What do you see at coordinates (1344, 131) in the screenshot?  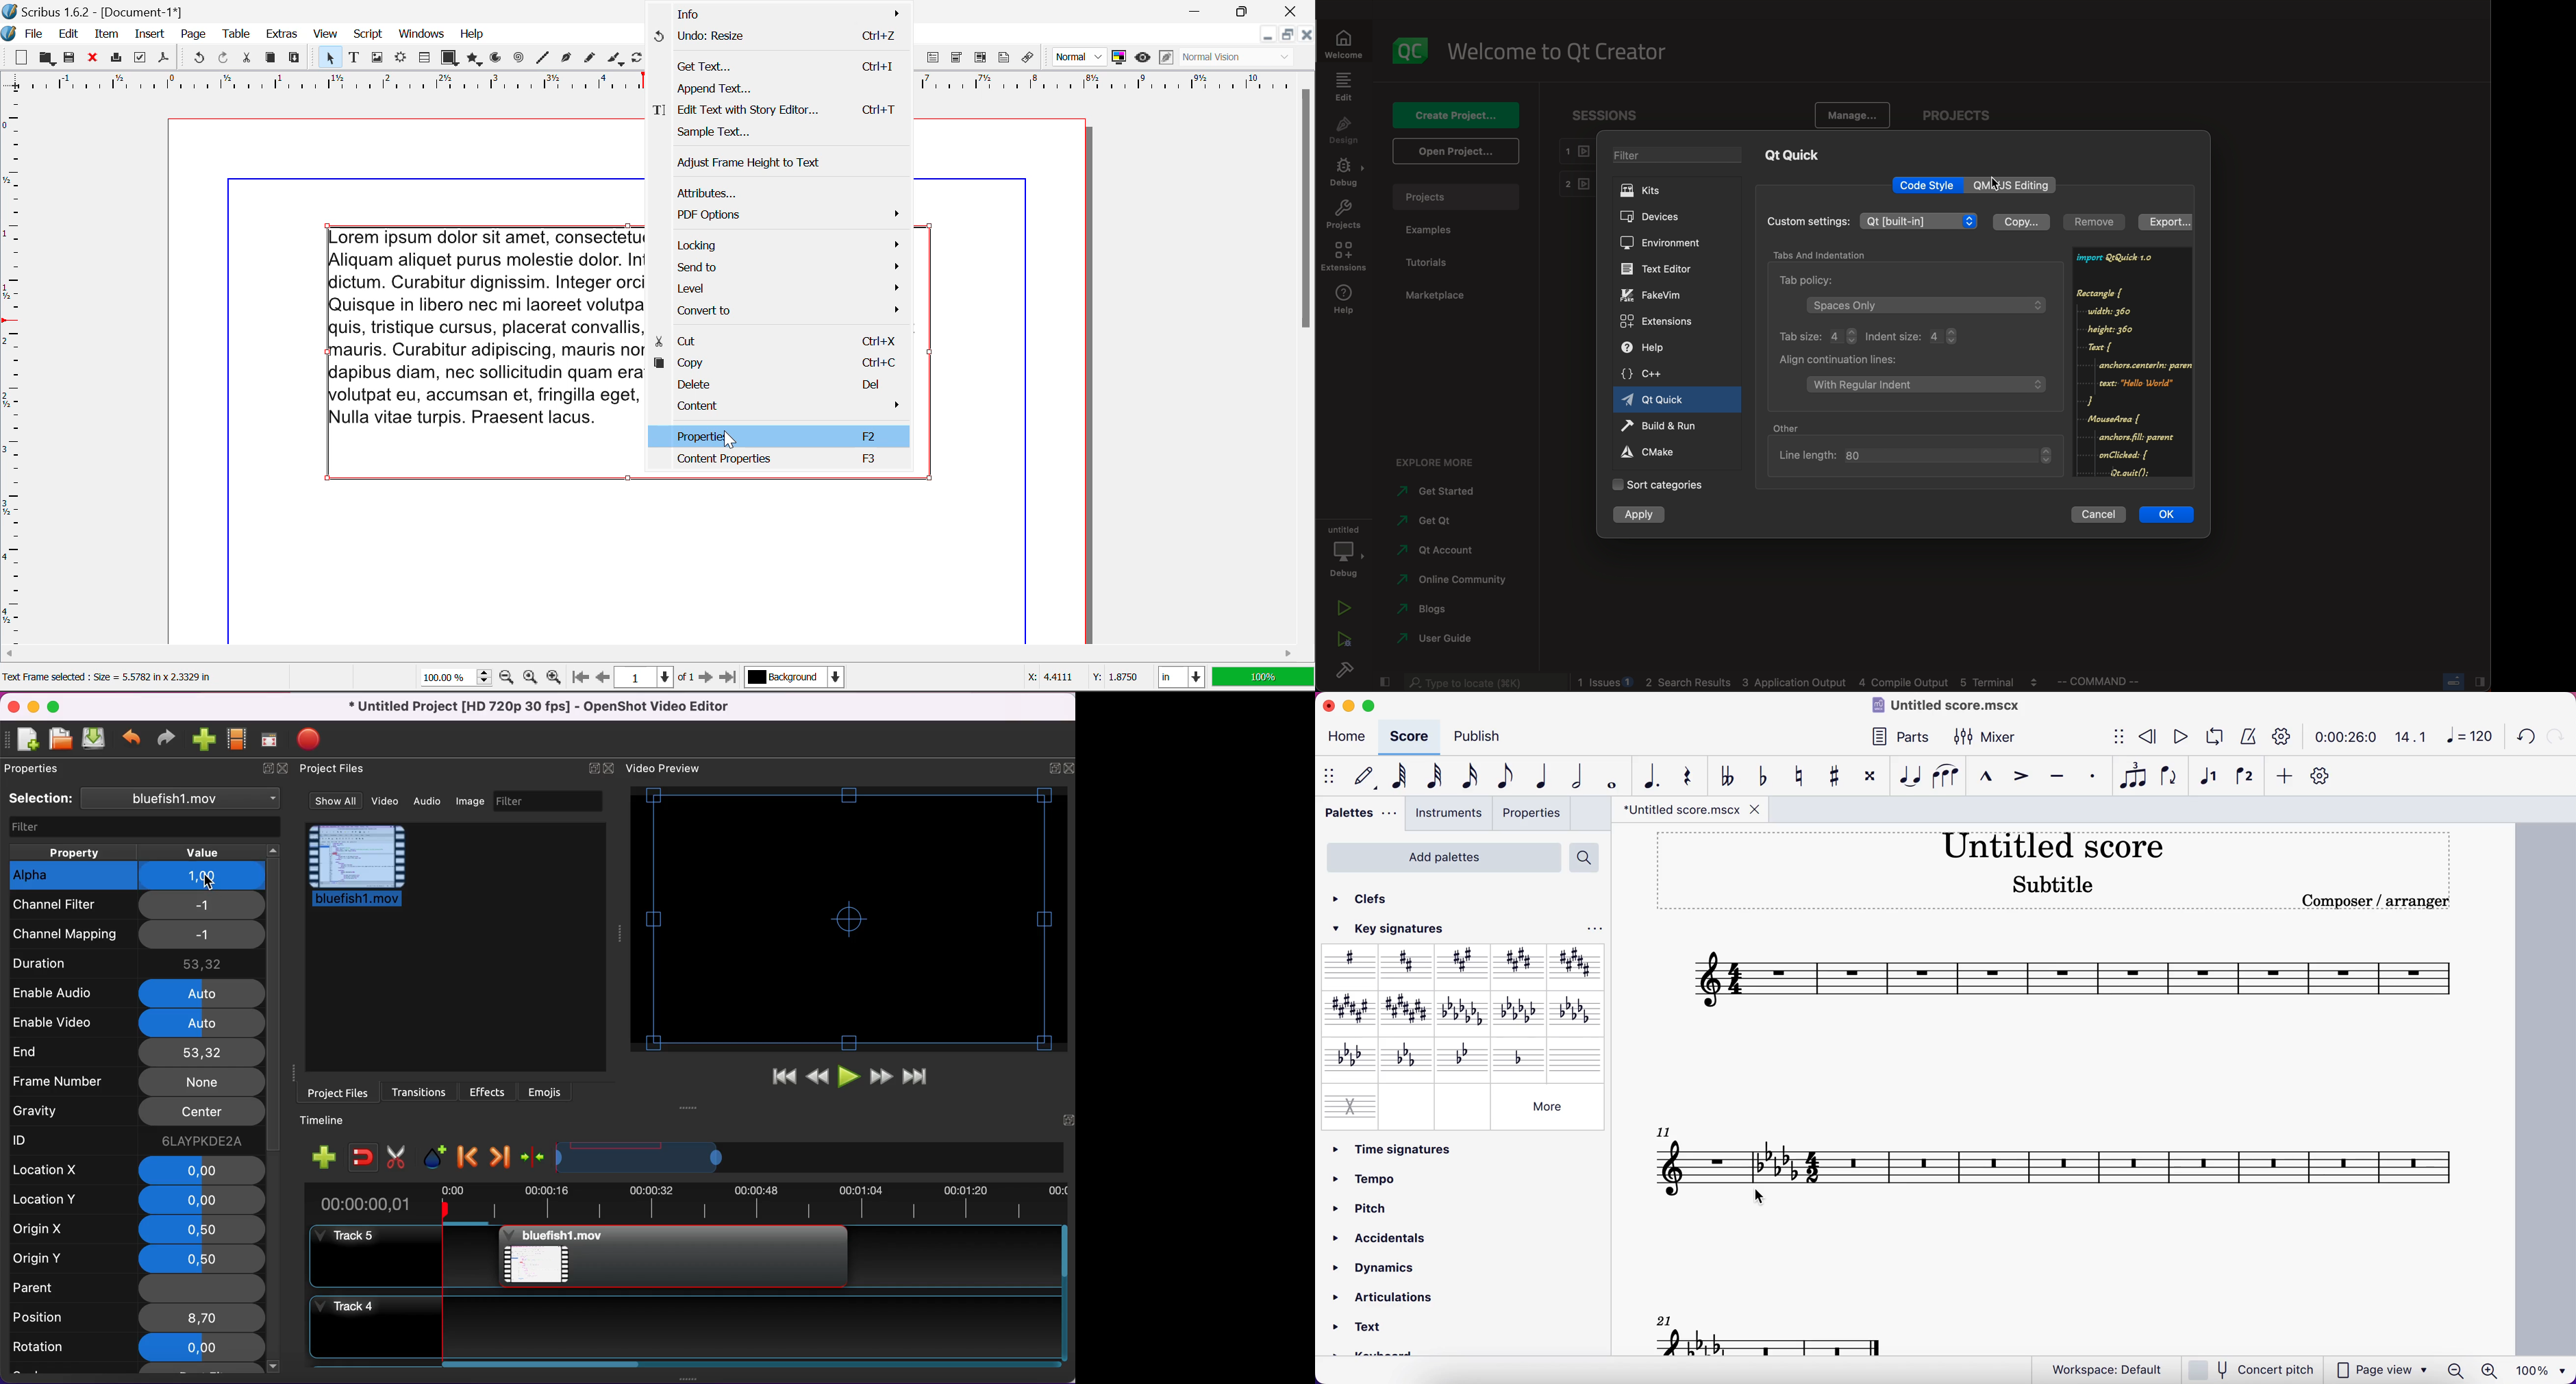 I see `design` at bounding box center [1344, 131].